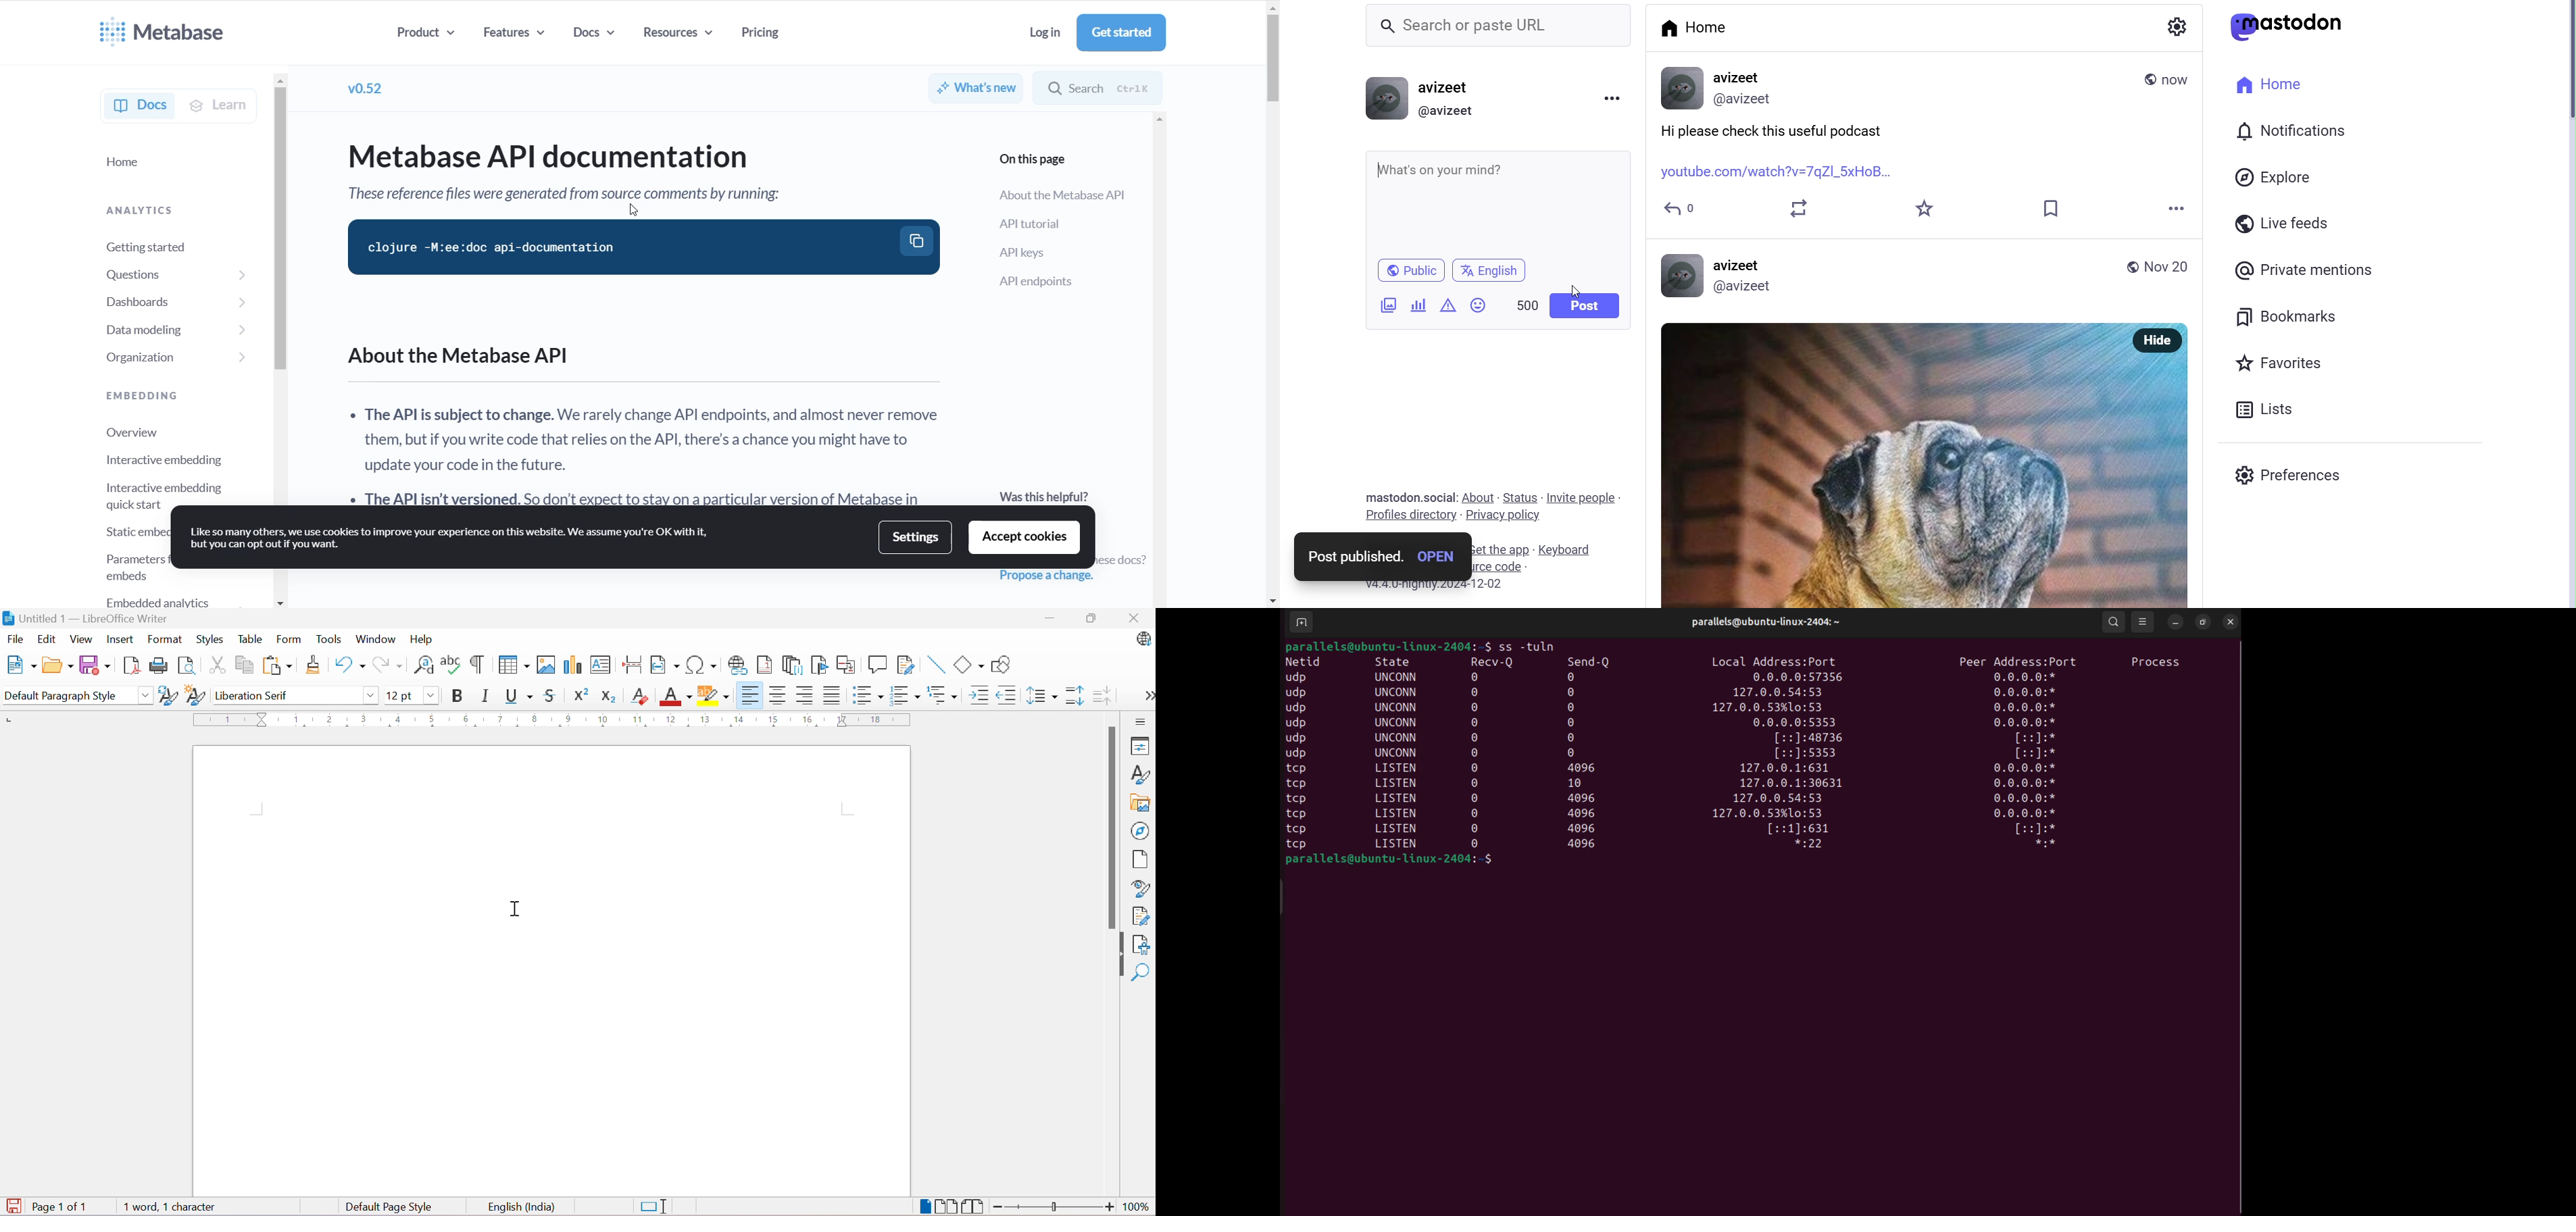  What do you see at coordinates (276, 665) in the screenshot?
I see `Paste` at bounding box center [276, 665].